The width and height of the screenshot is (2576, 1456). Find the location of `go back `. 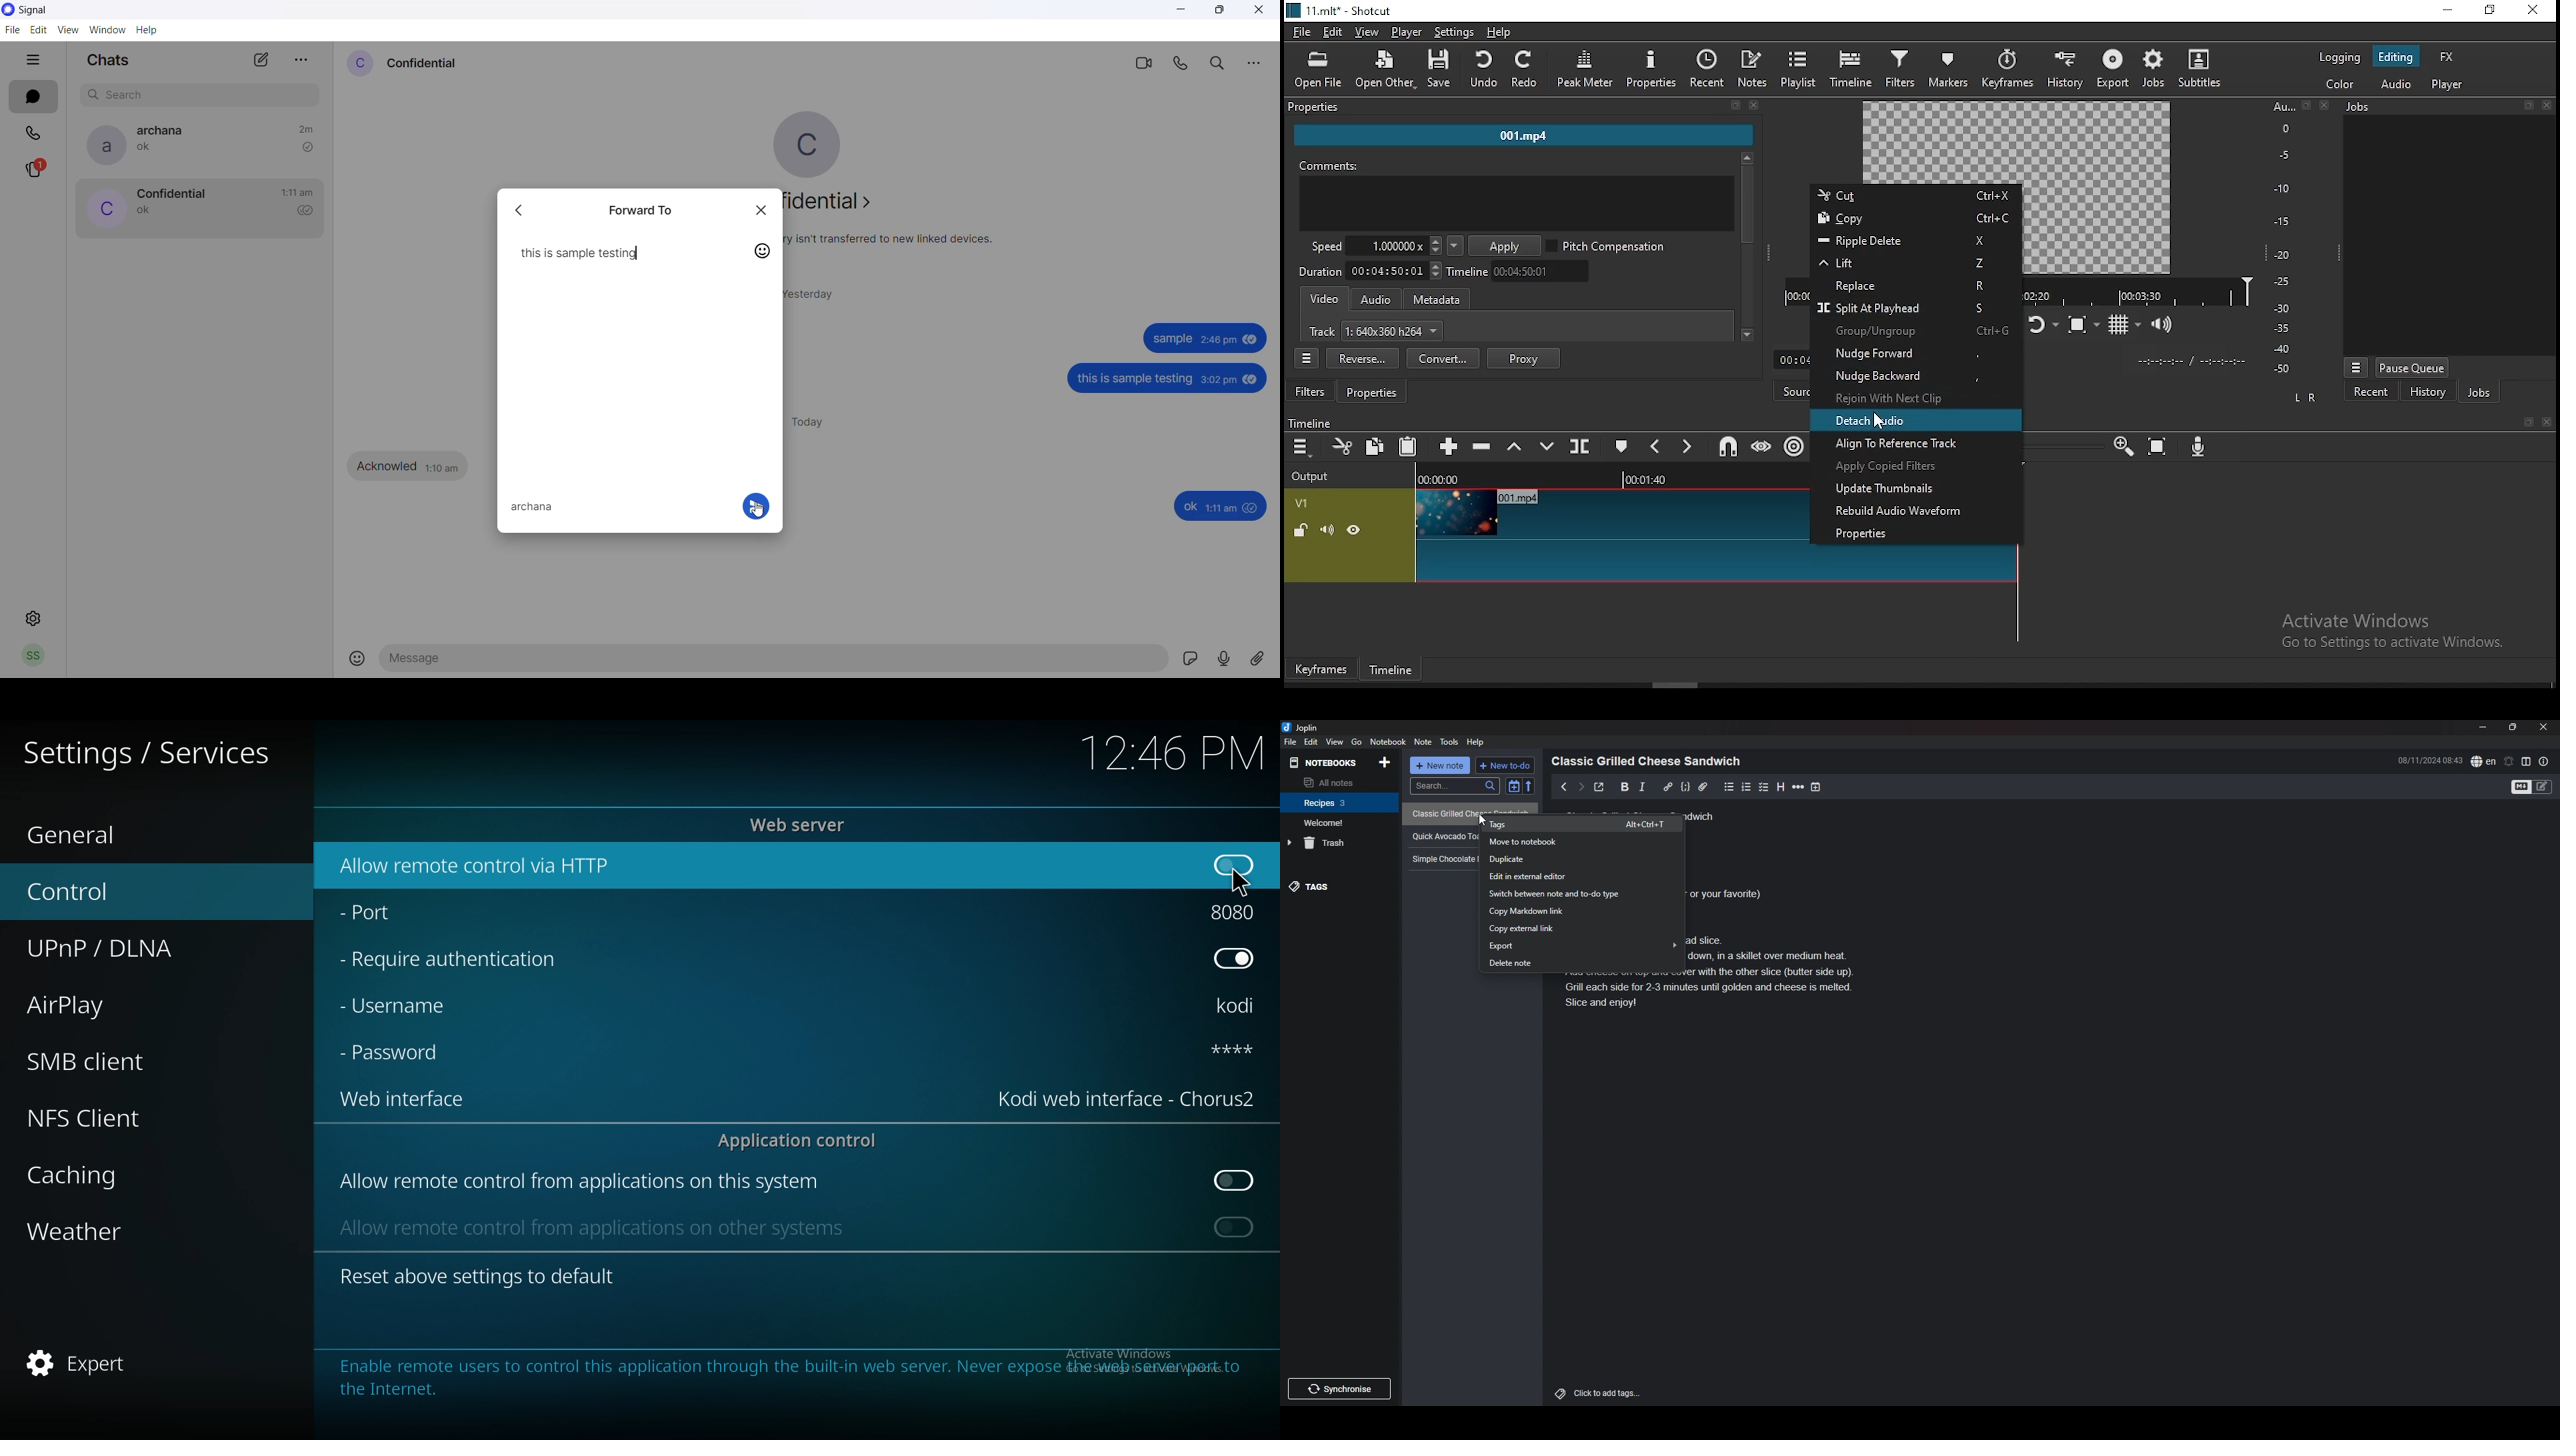

go back  is located at coordinates (525, 210).